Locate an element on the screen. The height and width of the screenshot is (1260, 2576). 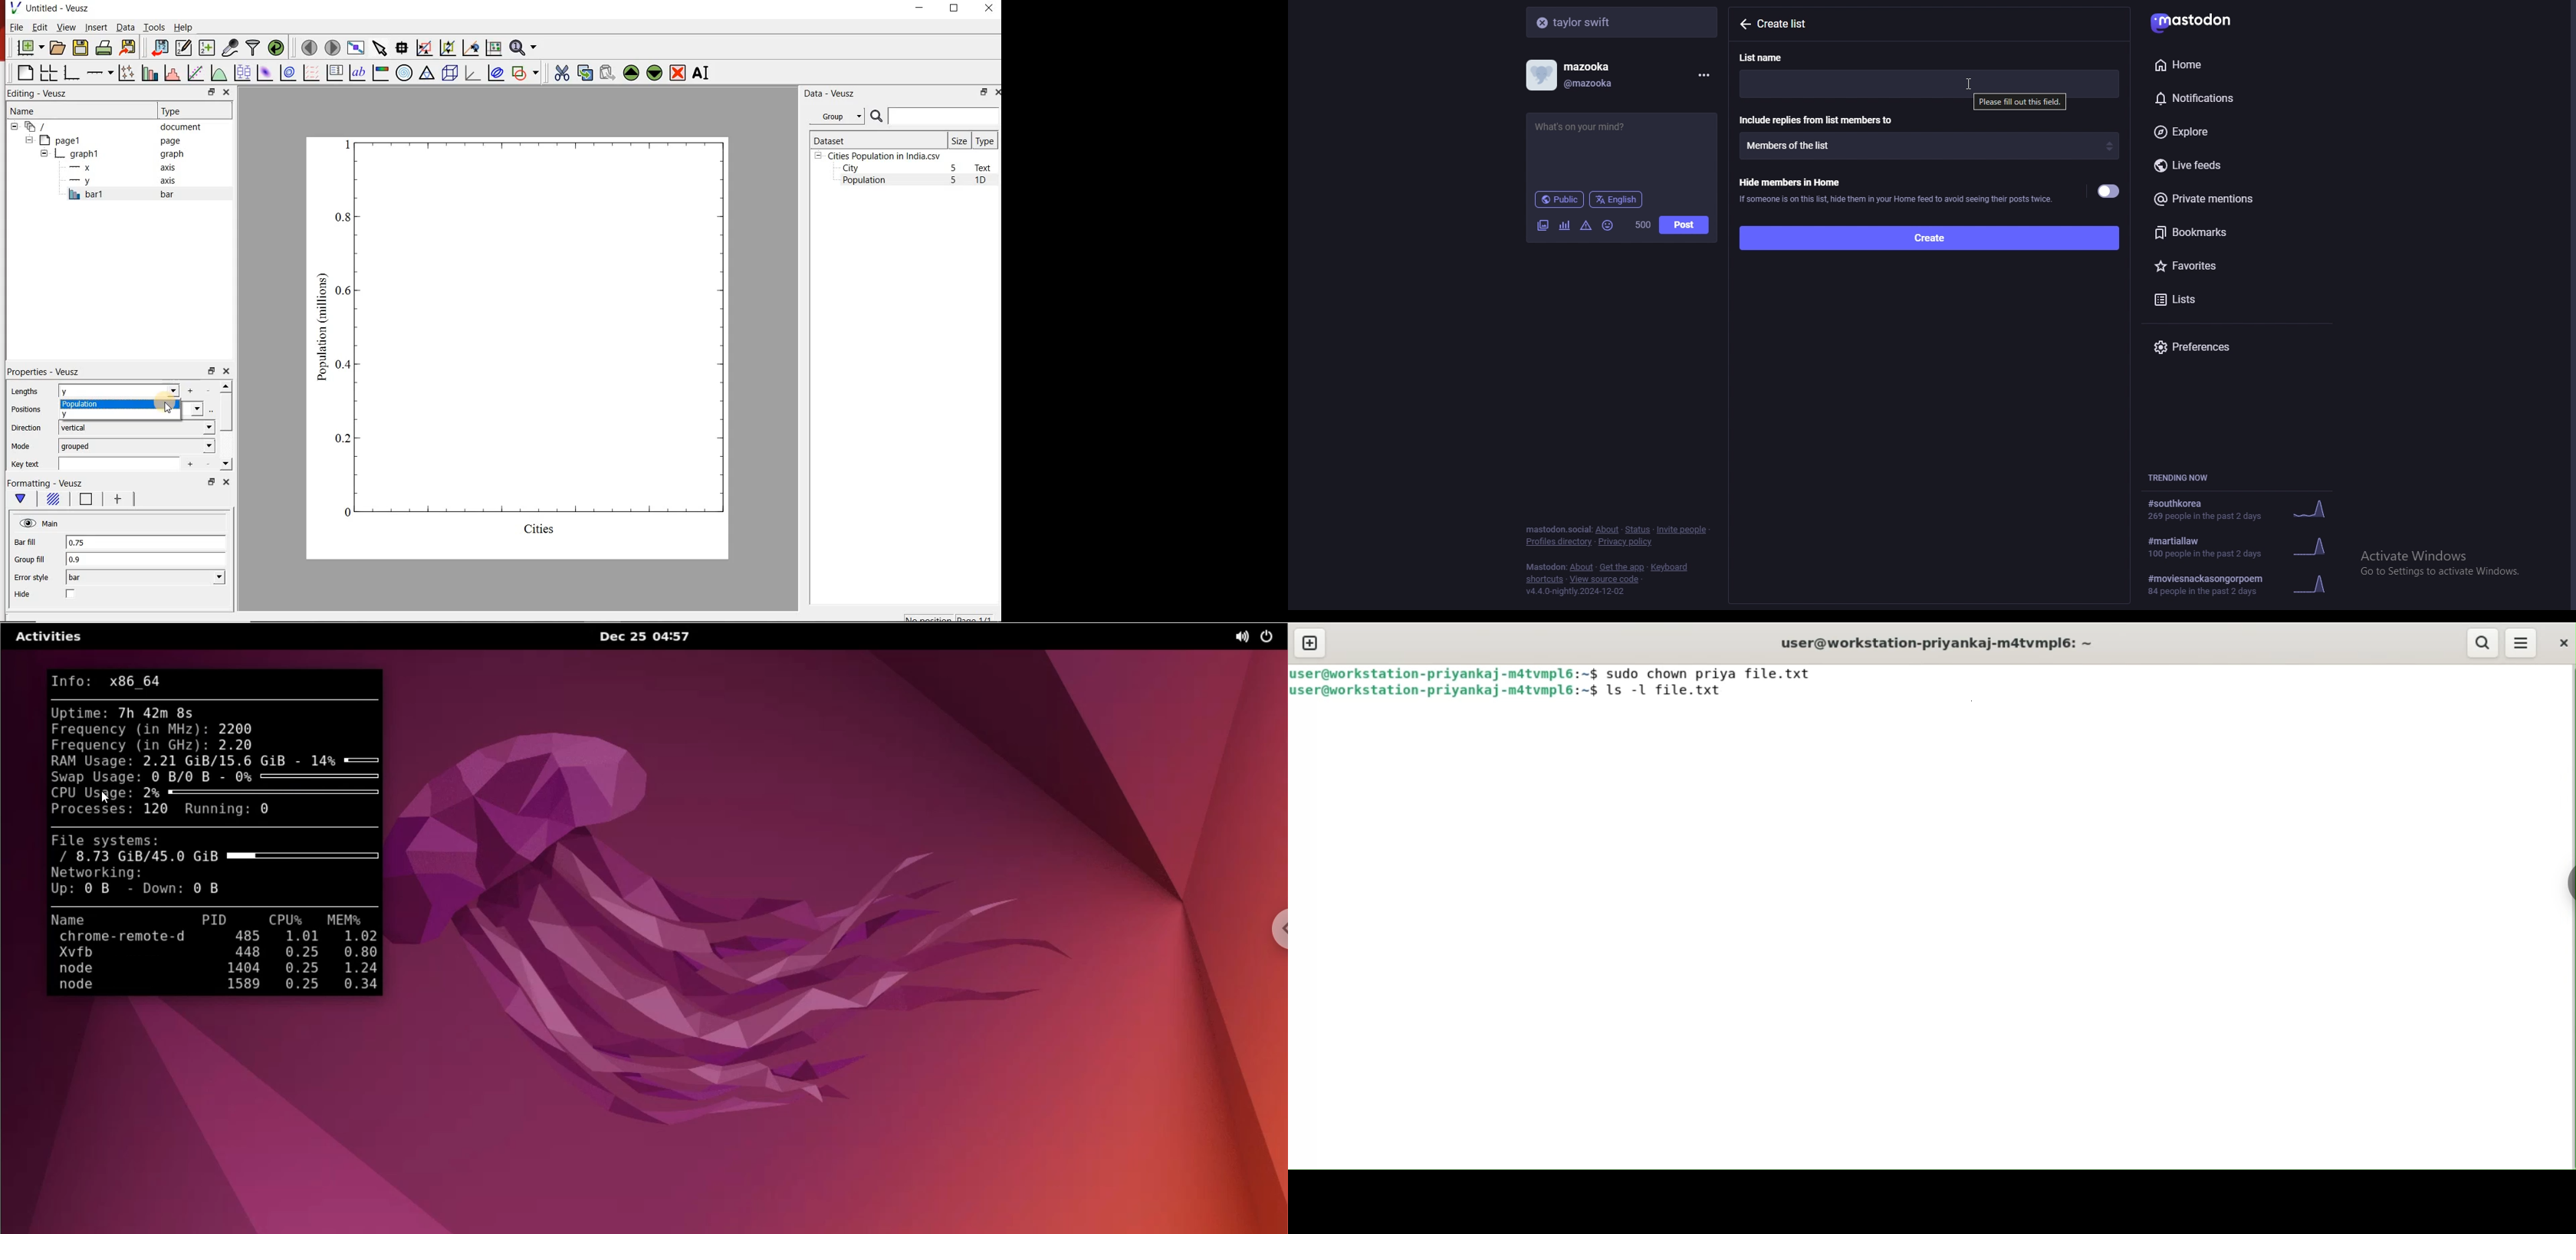
input field is located at coordinates (124, 463).